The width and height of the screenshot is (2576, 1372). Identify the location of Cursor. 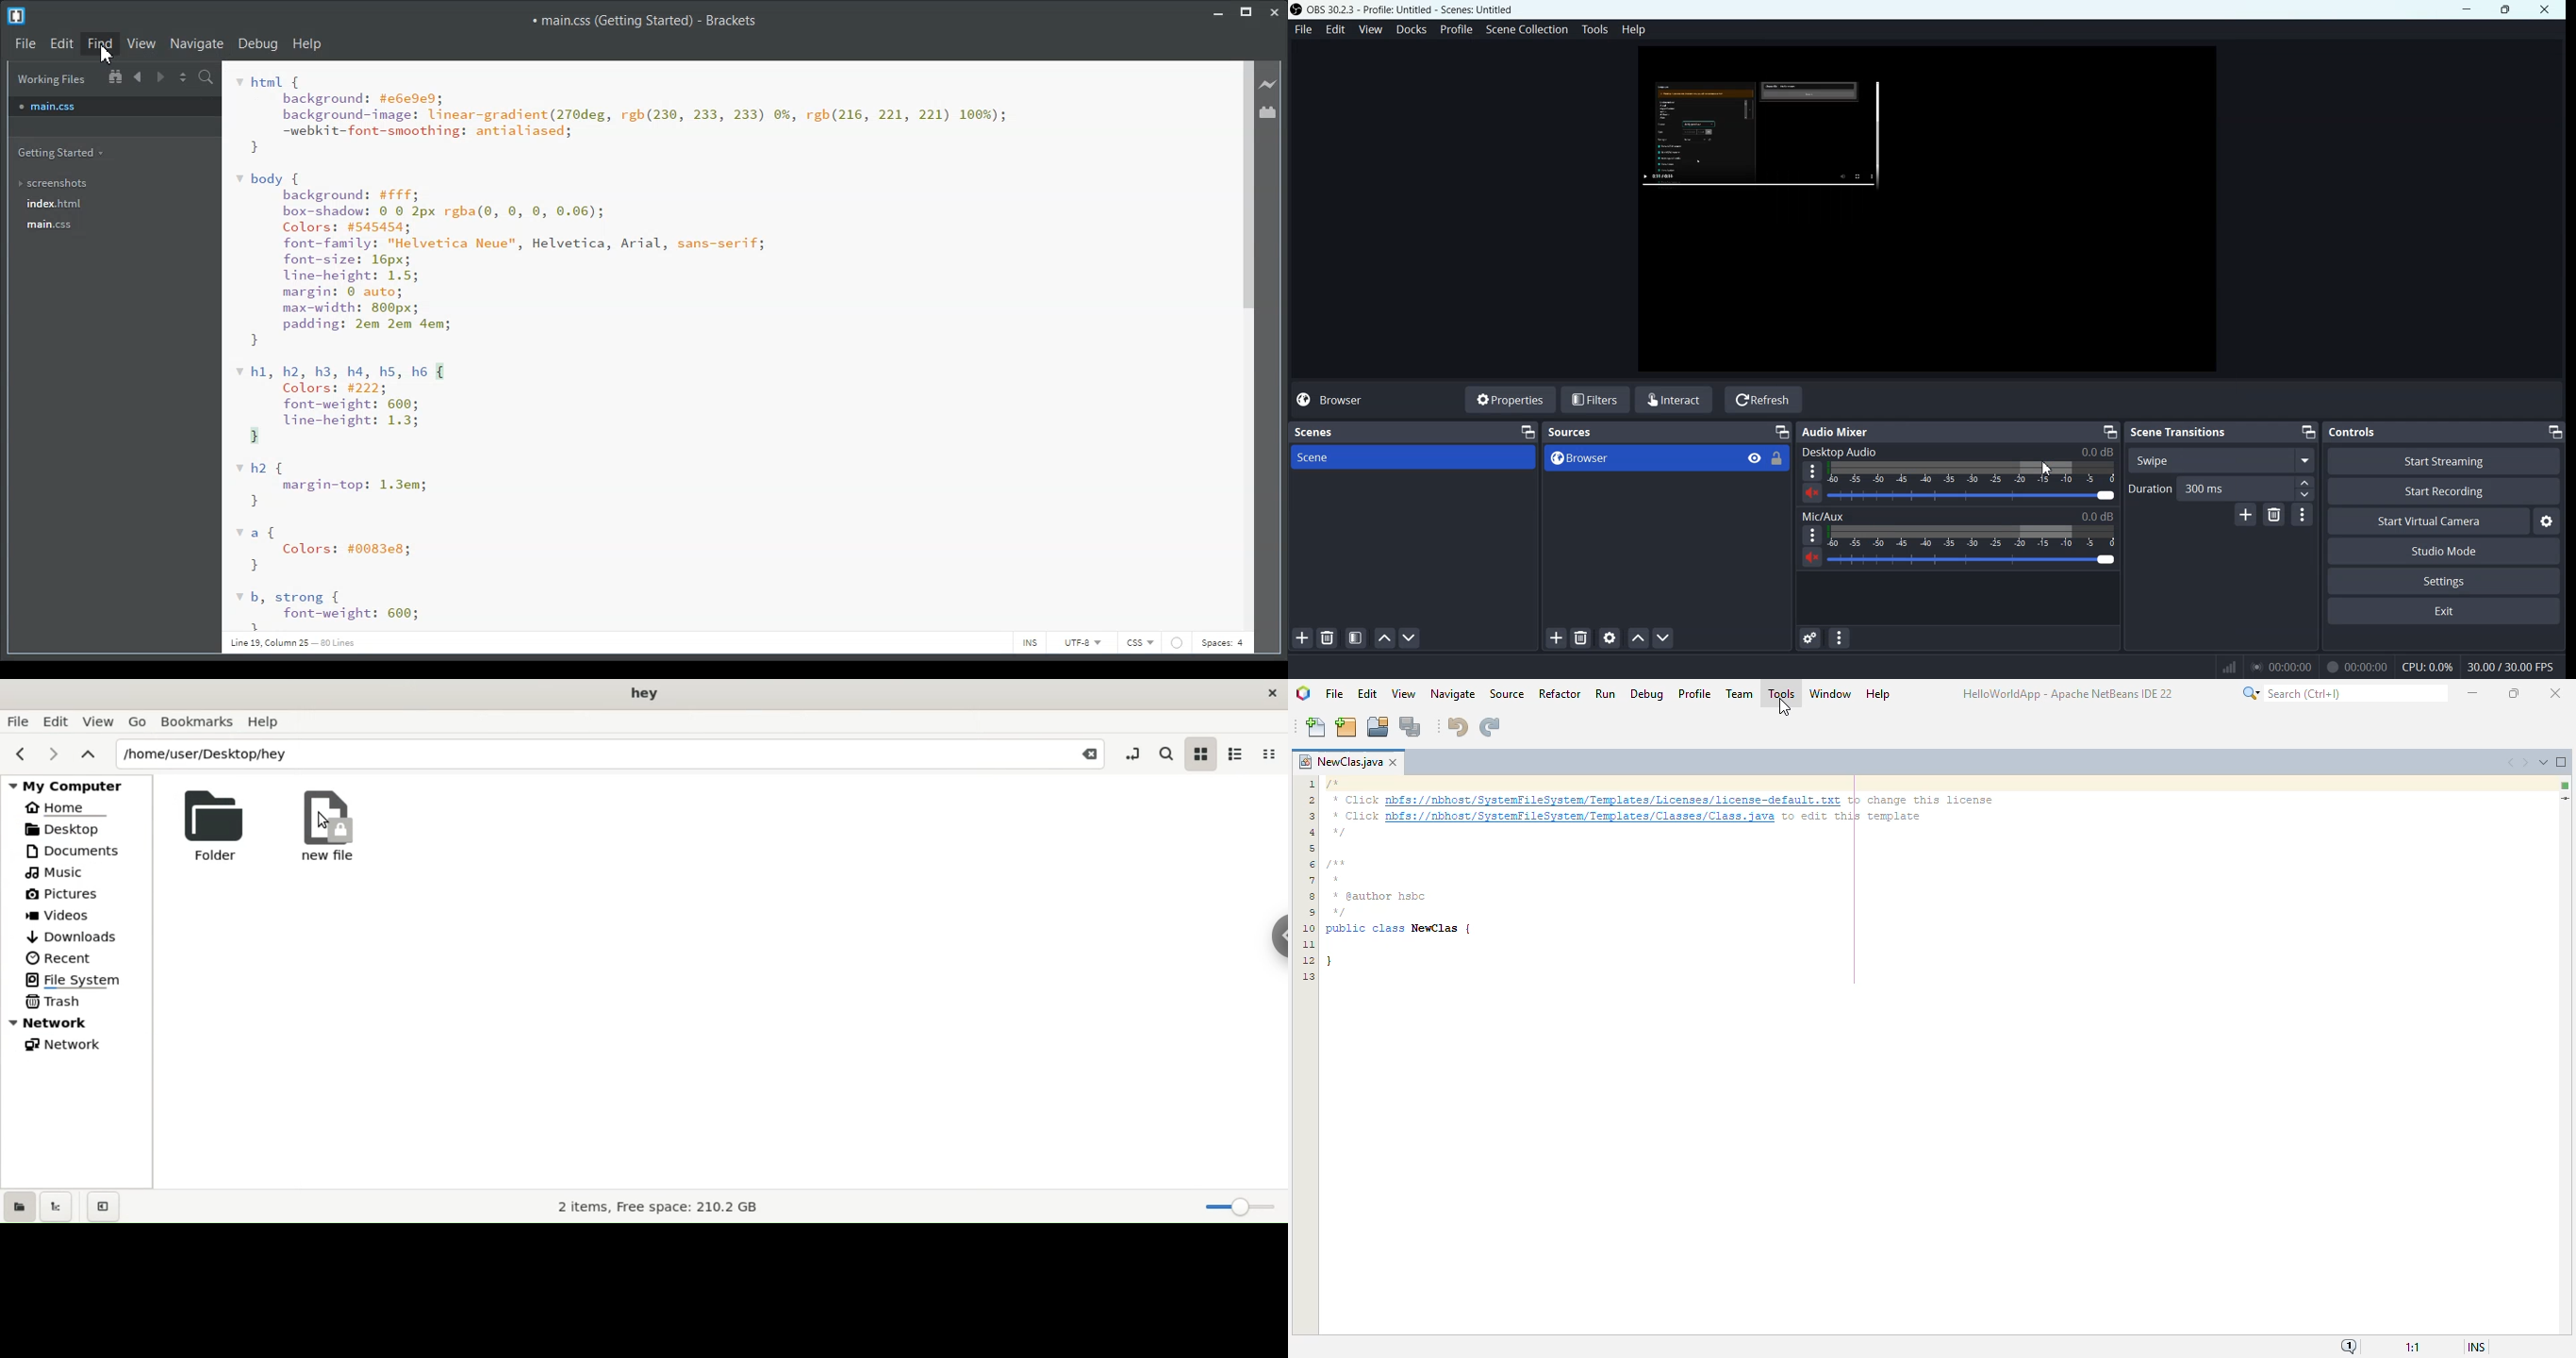
(2047, 471).